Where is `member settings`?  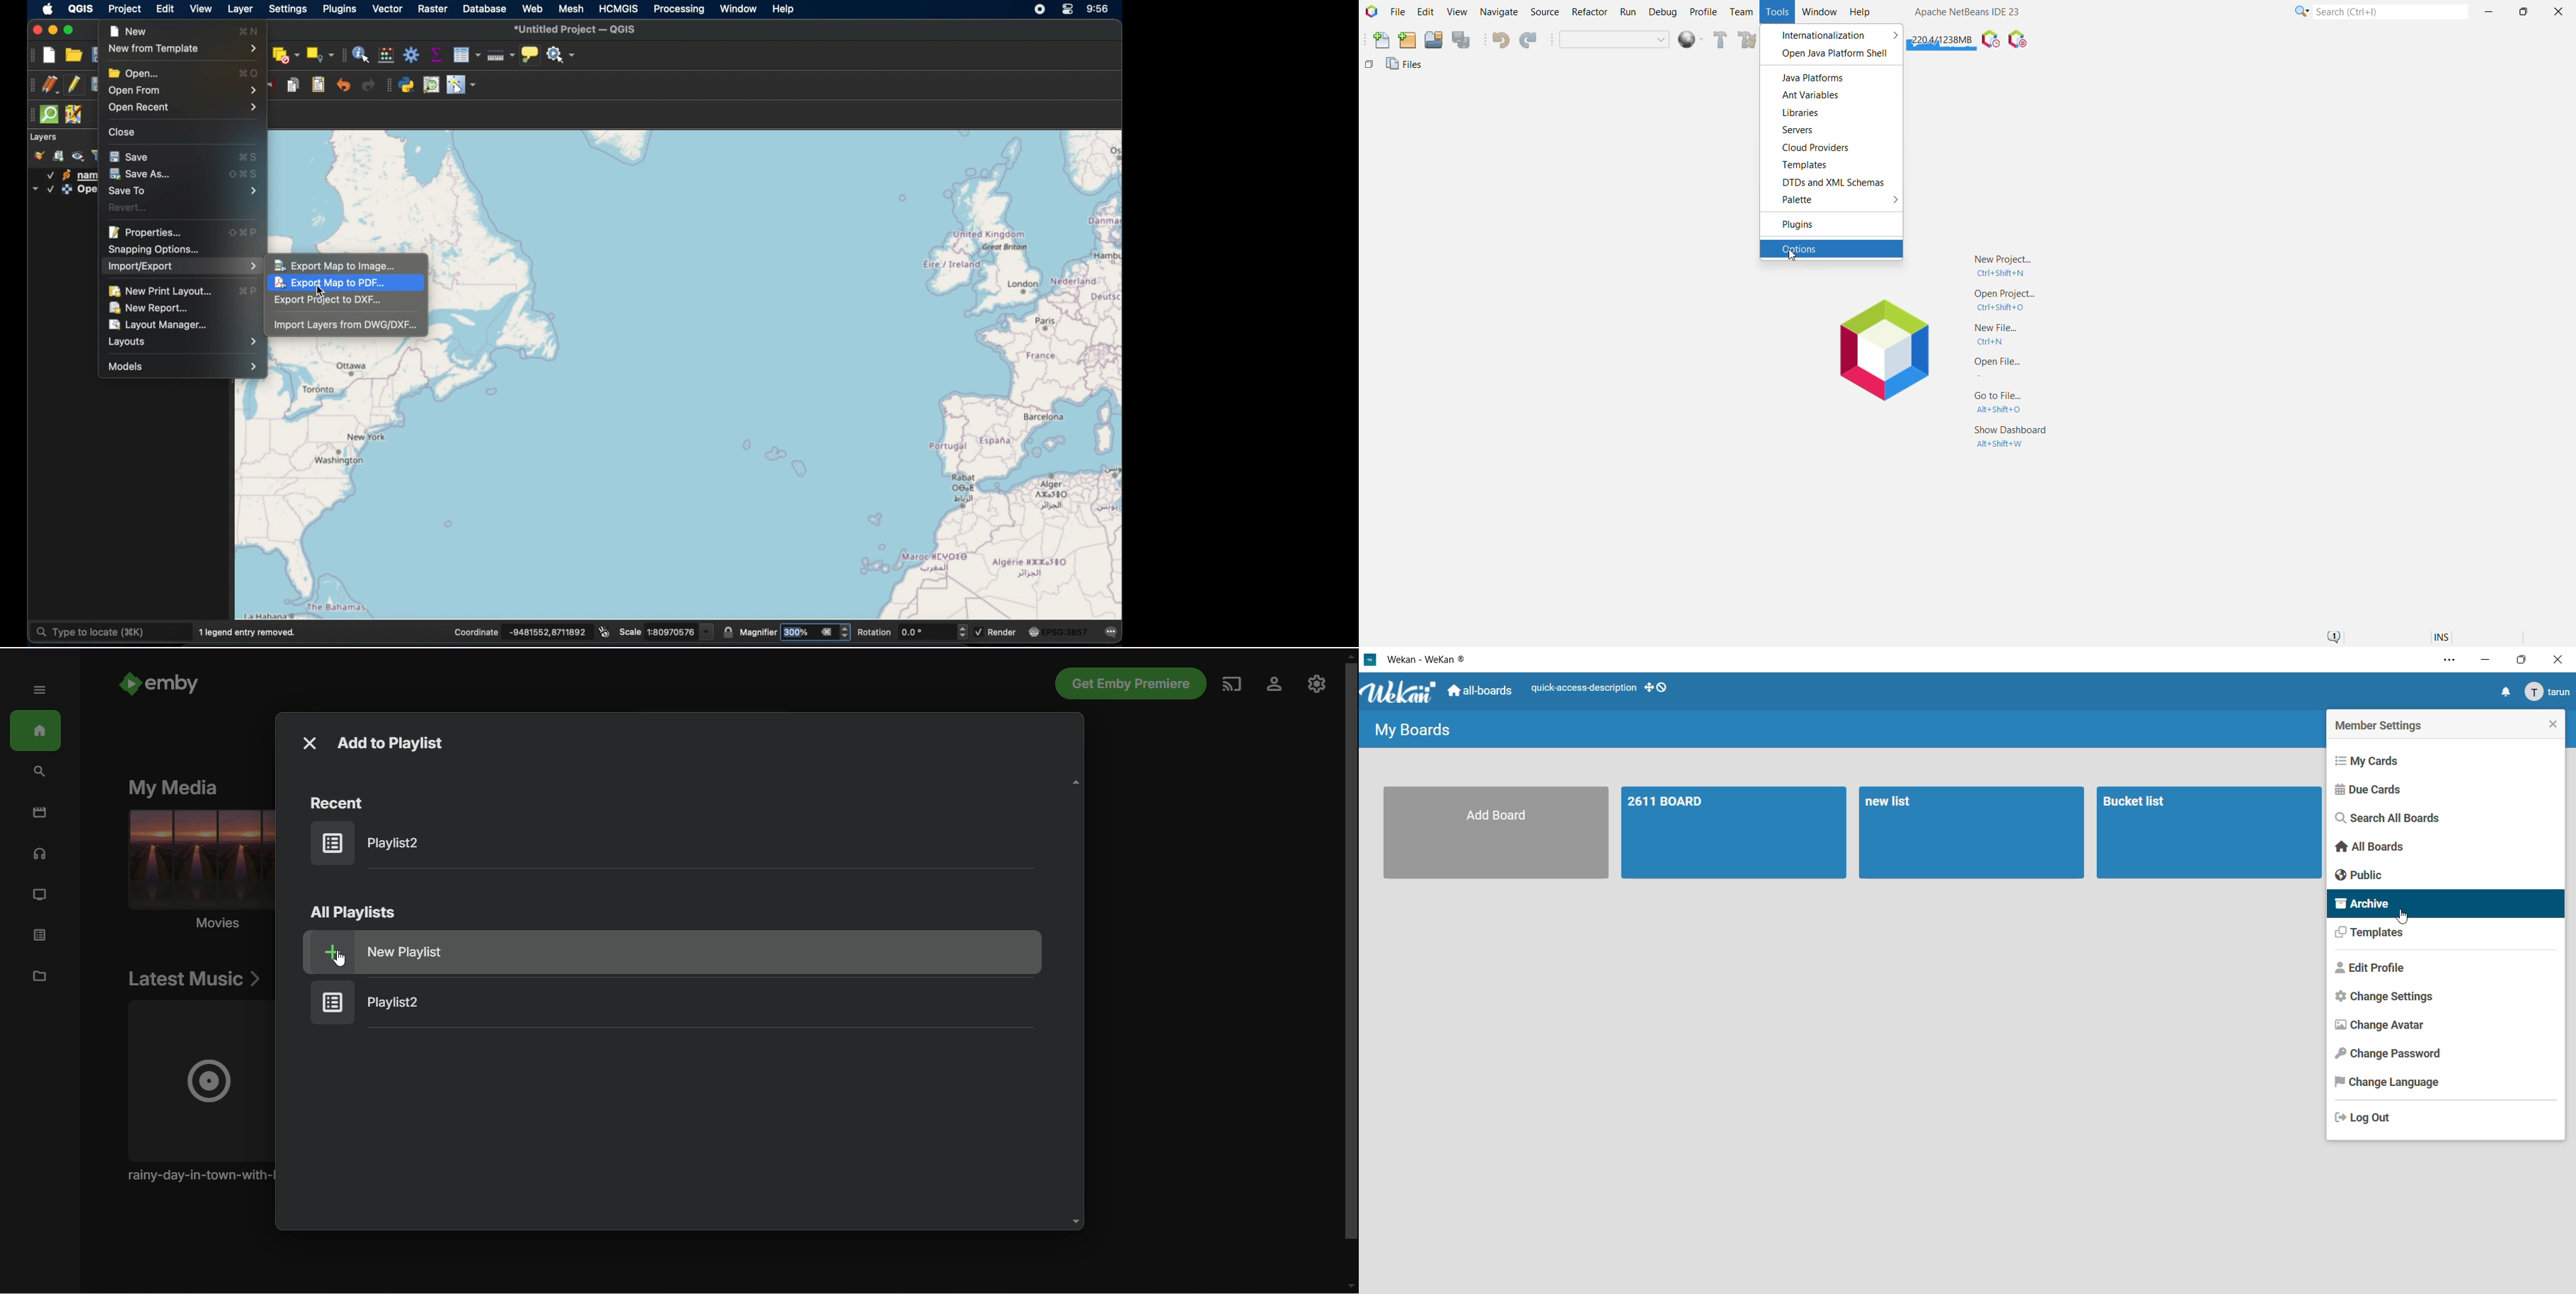 member settings is located at coordinates (2380, 724).